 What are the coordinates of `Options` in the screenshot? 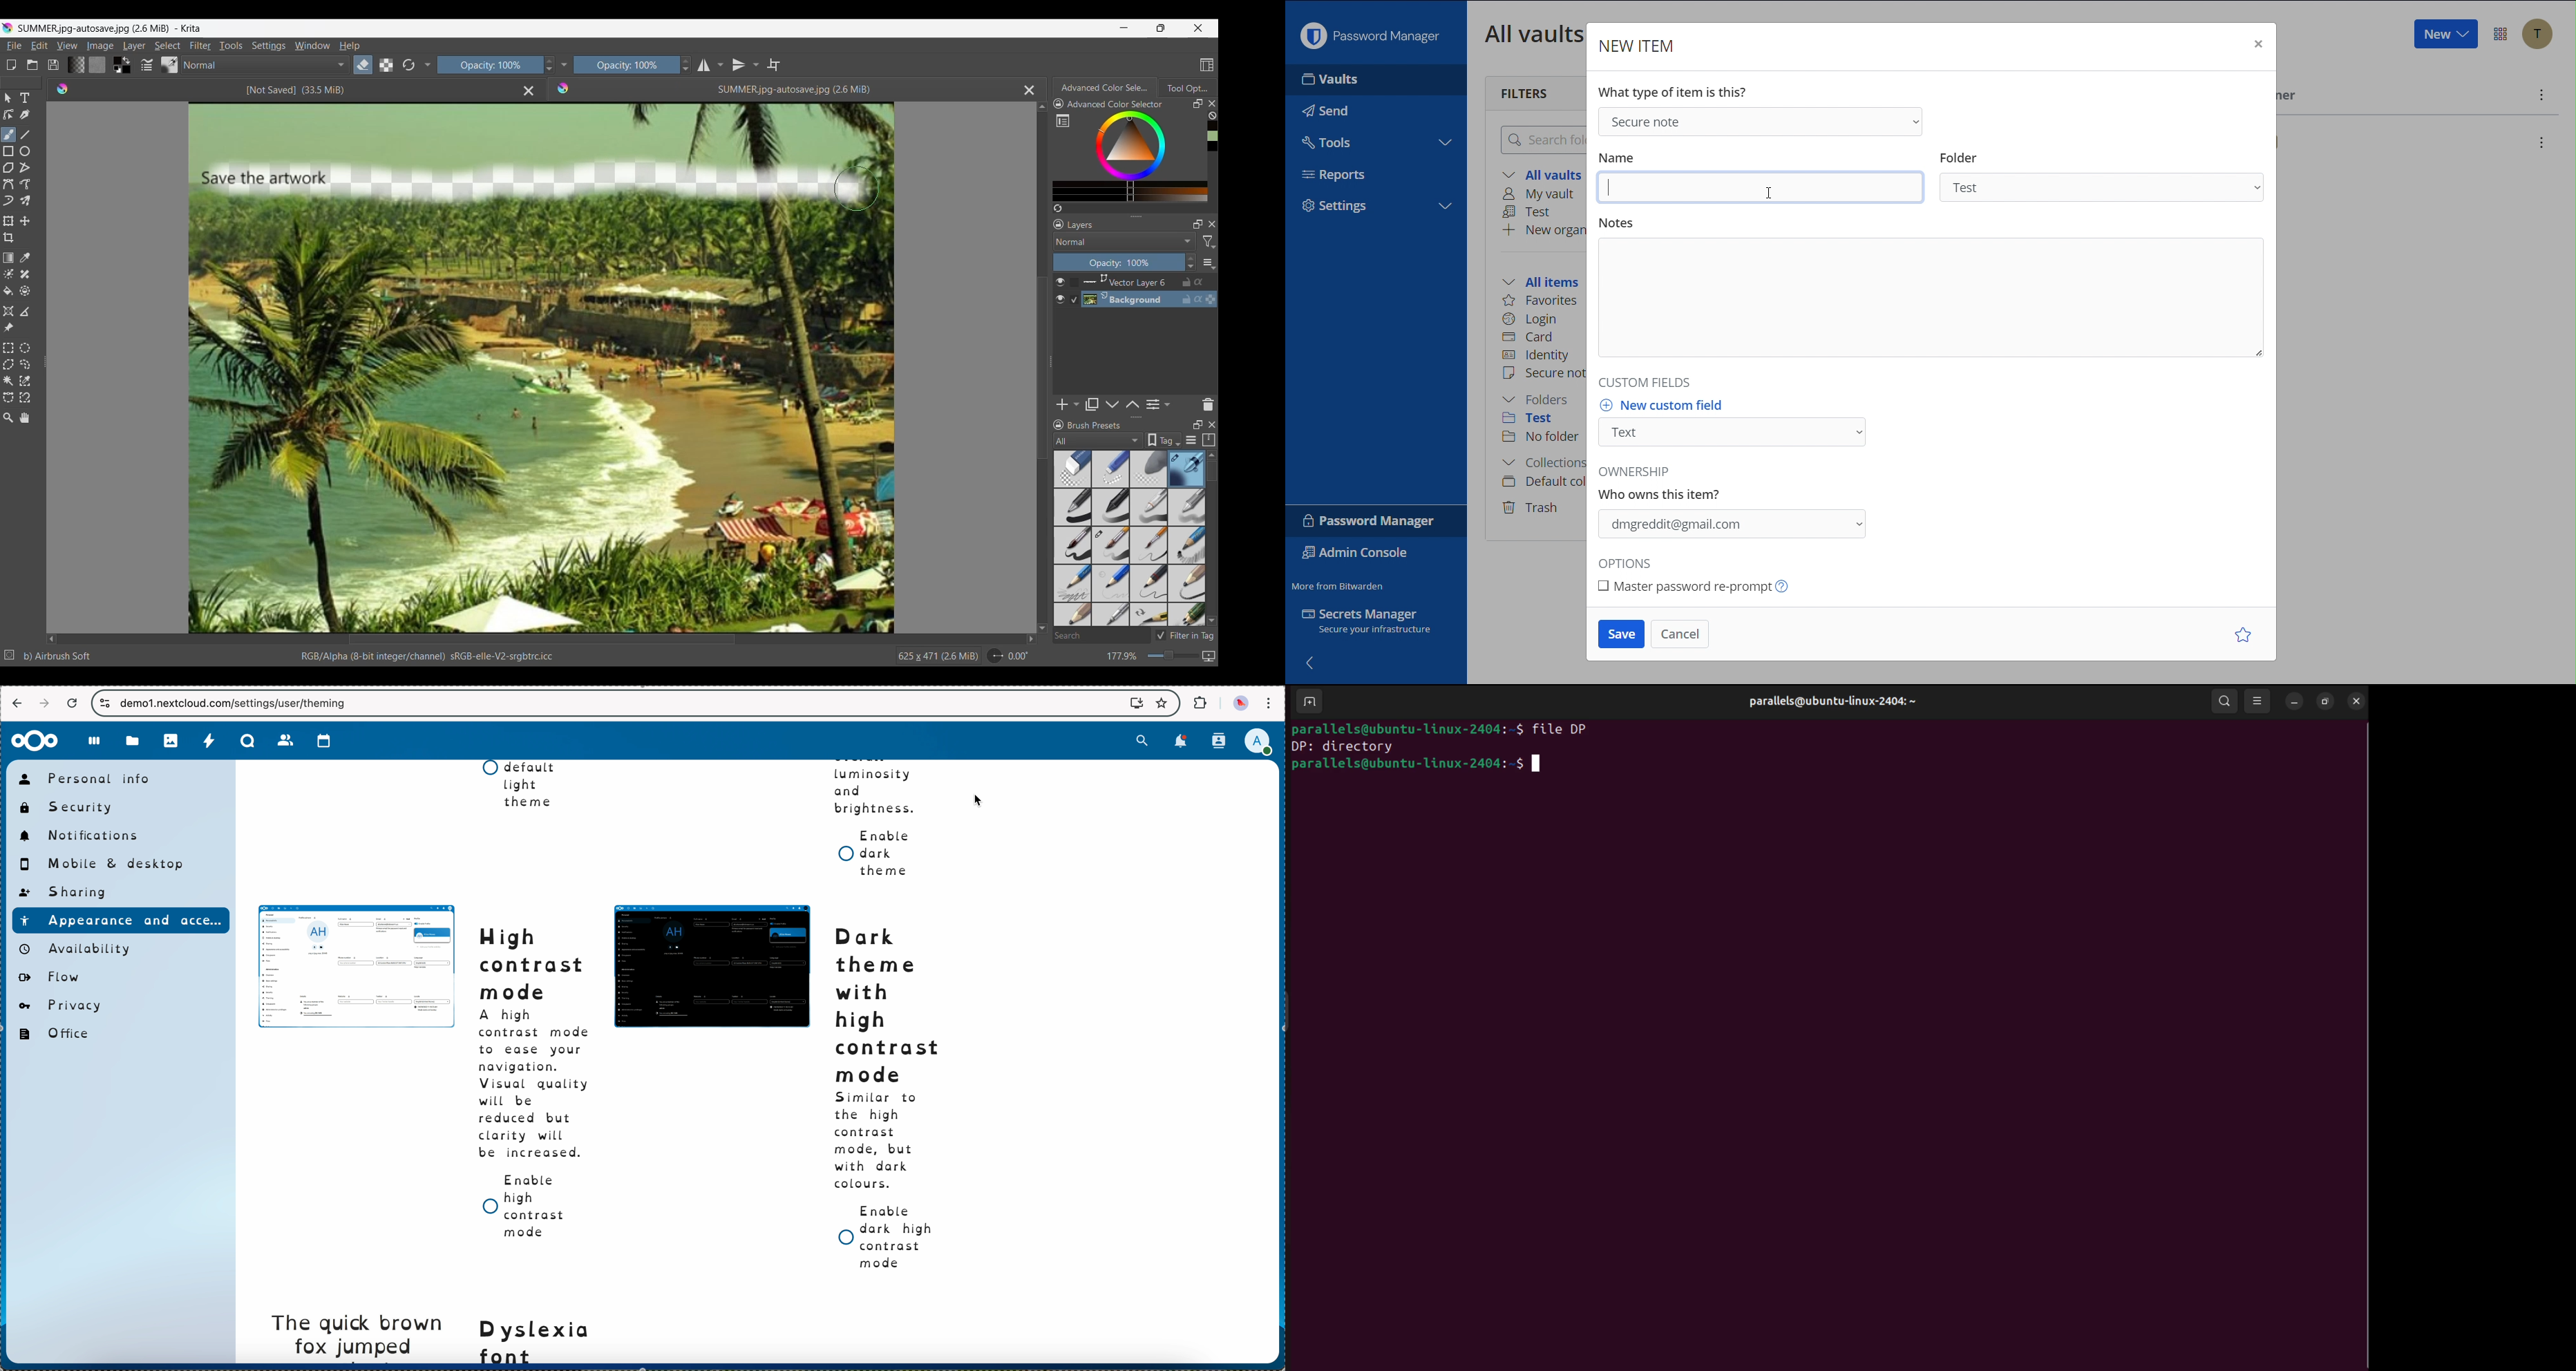 It's located at (1629, 564).